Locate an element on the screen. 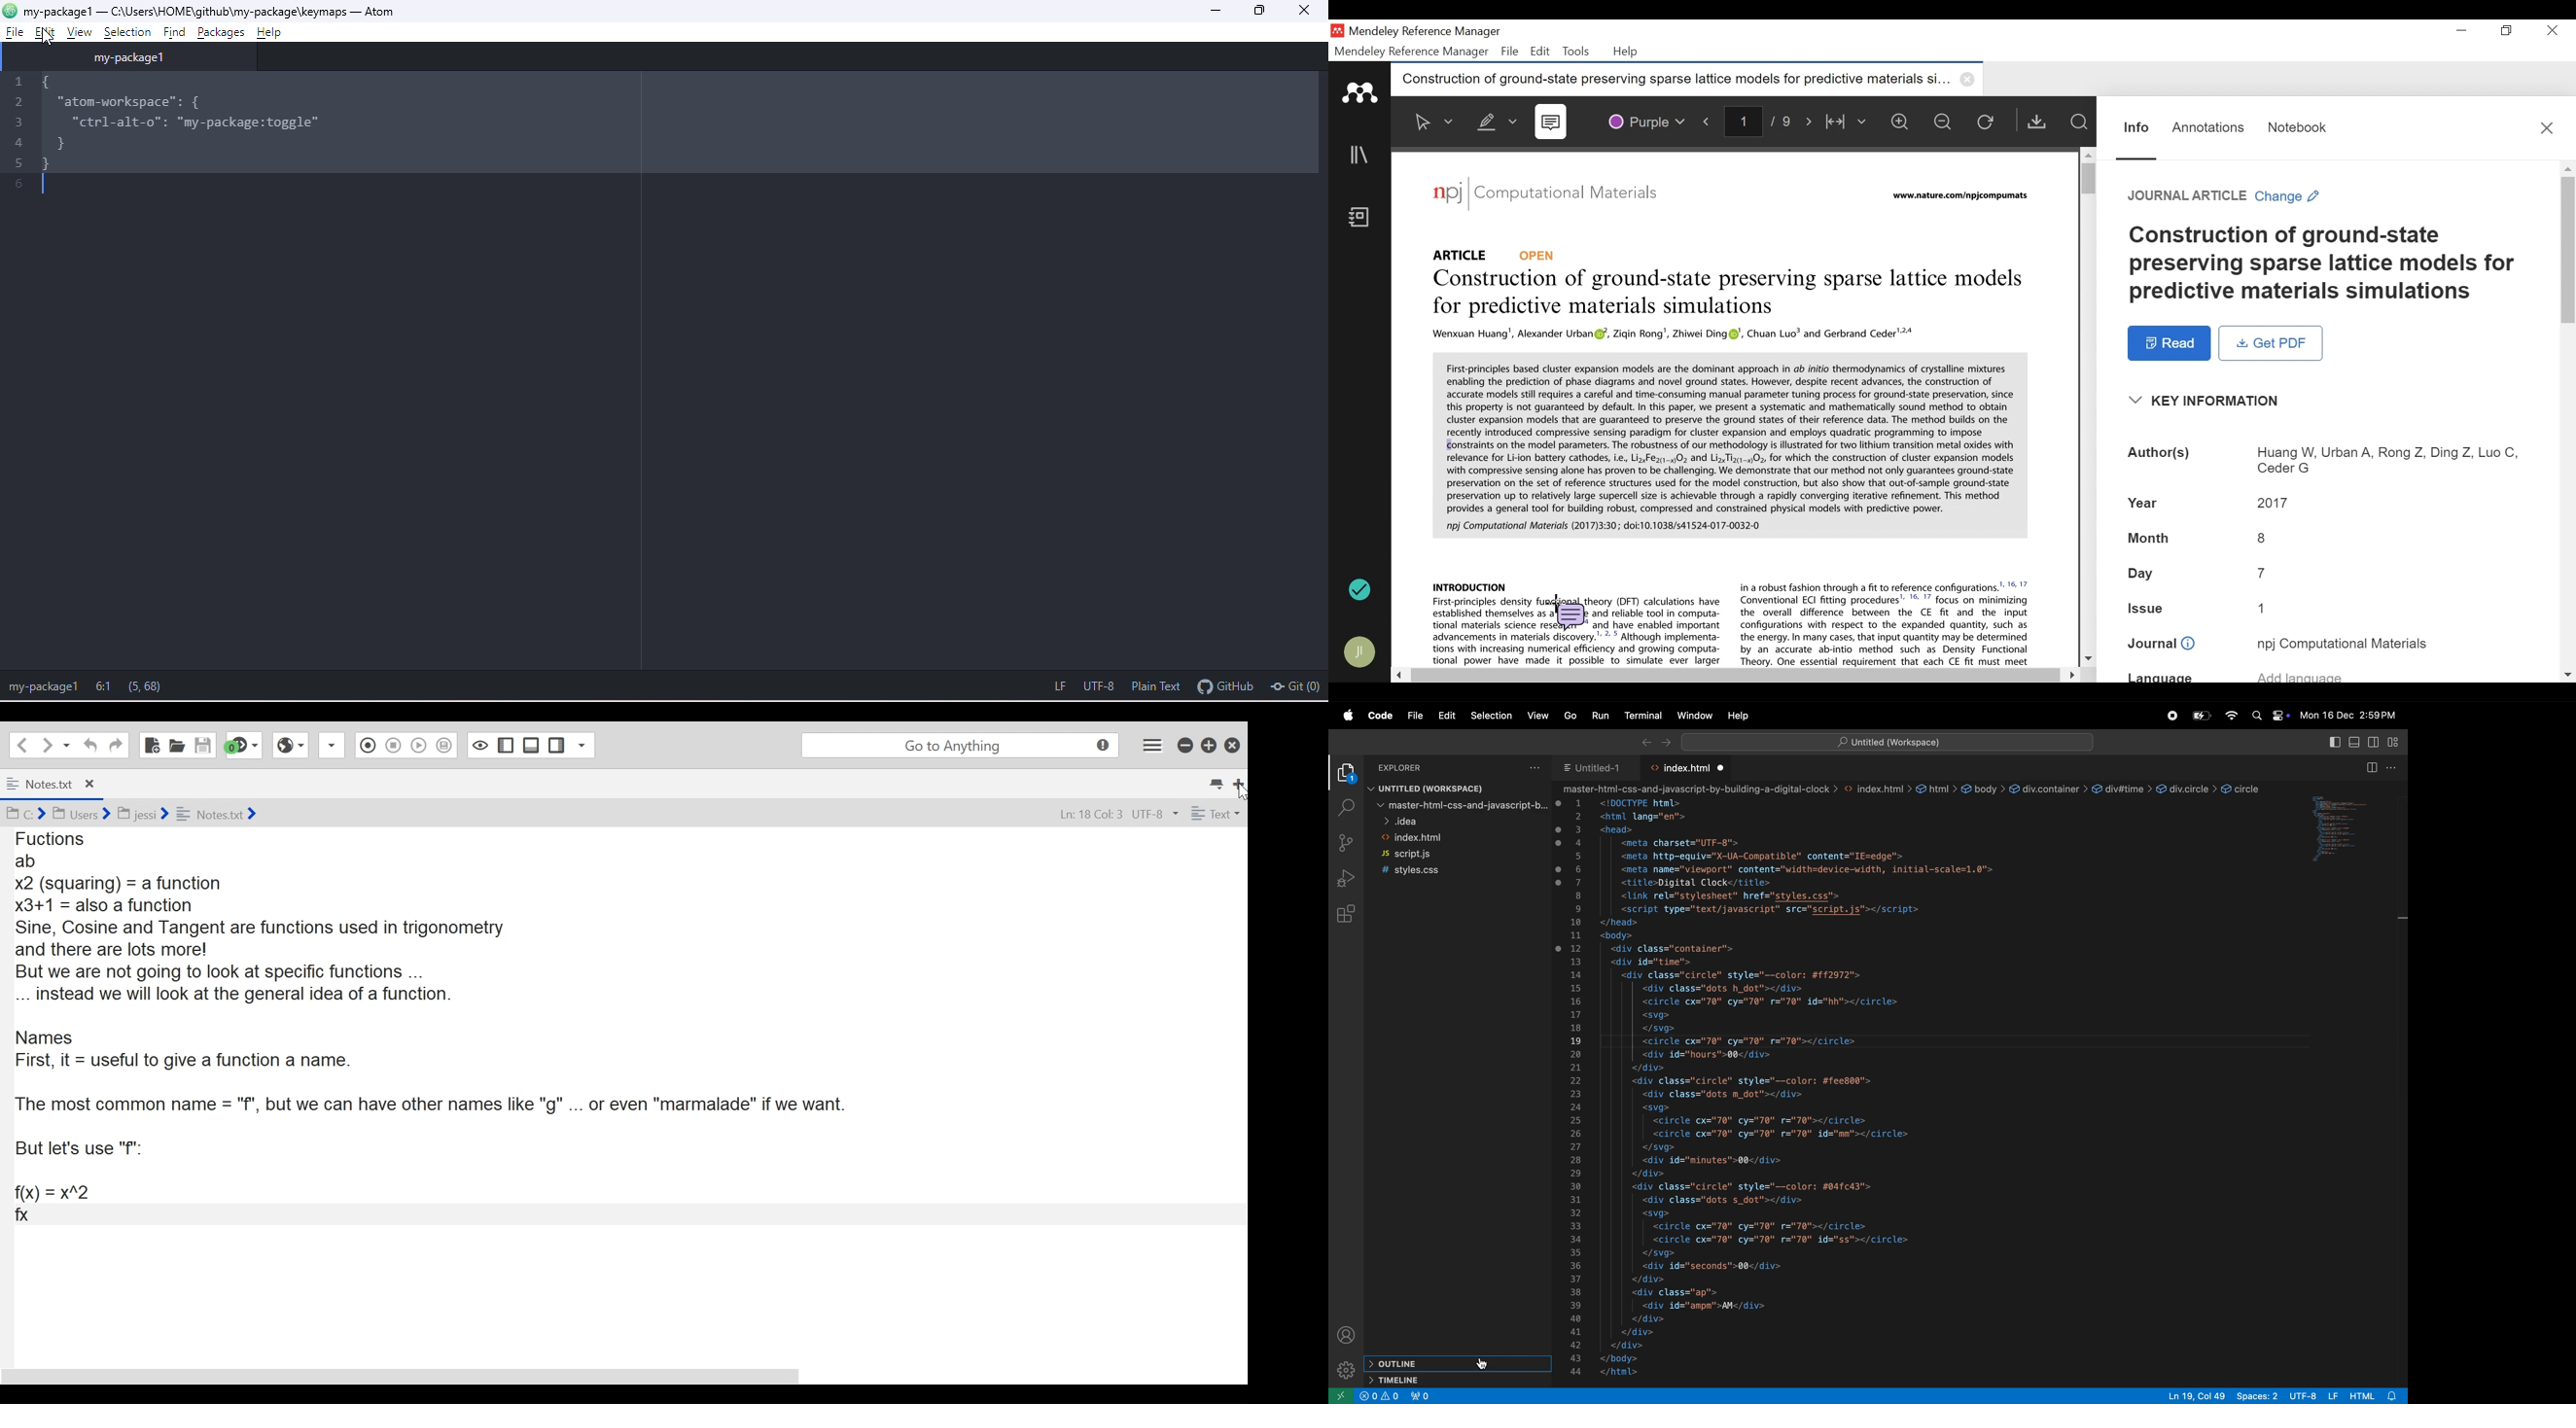 This screenshot has width=2576, height=1428. typing cursor is located at coordinates (45, 187).